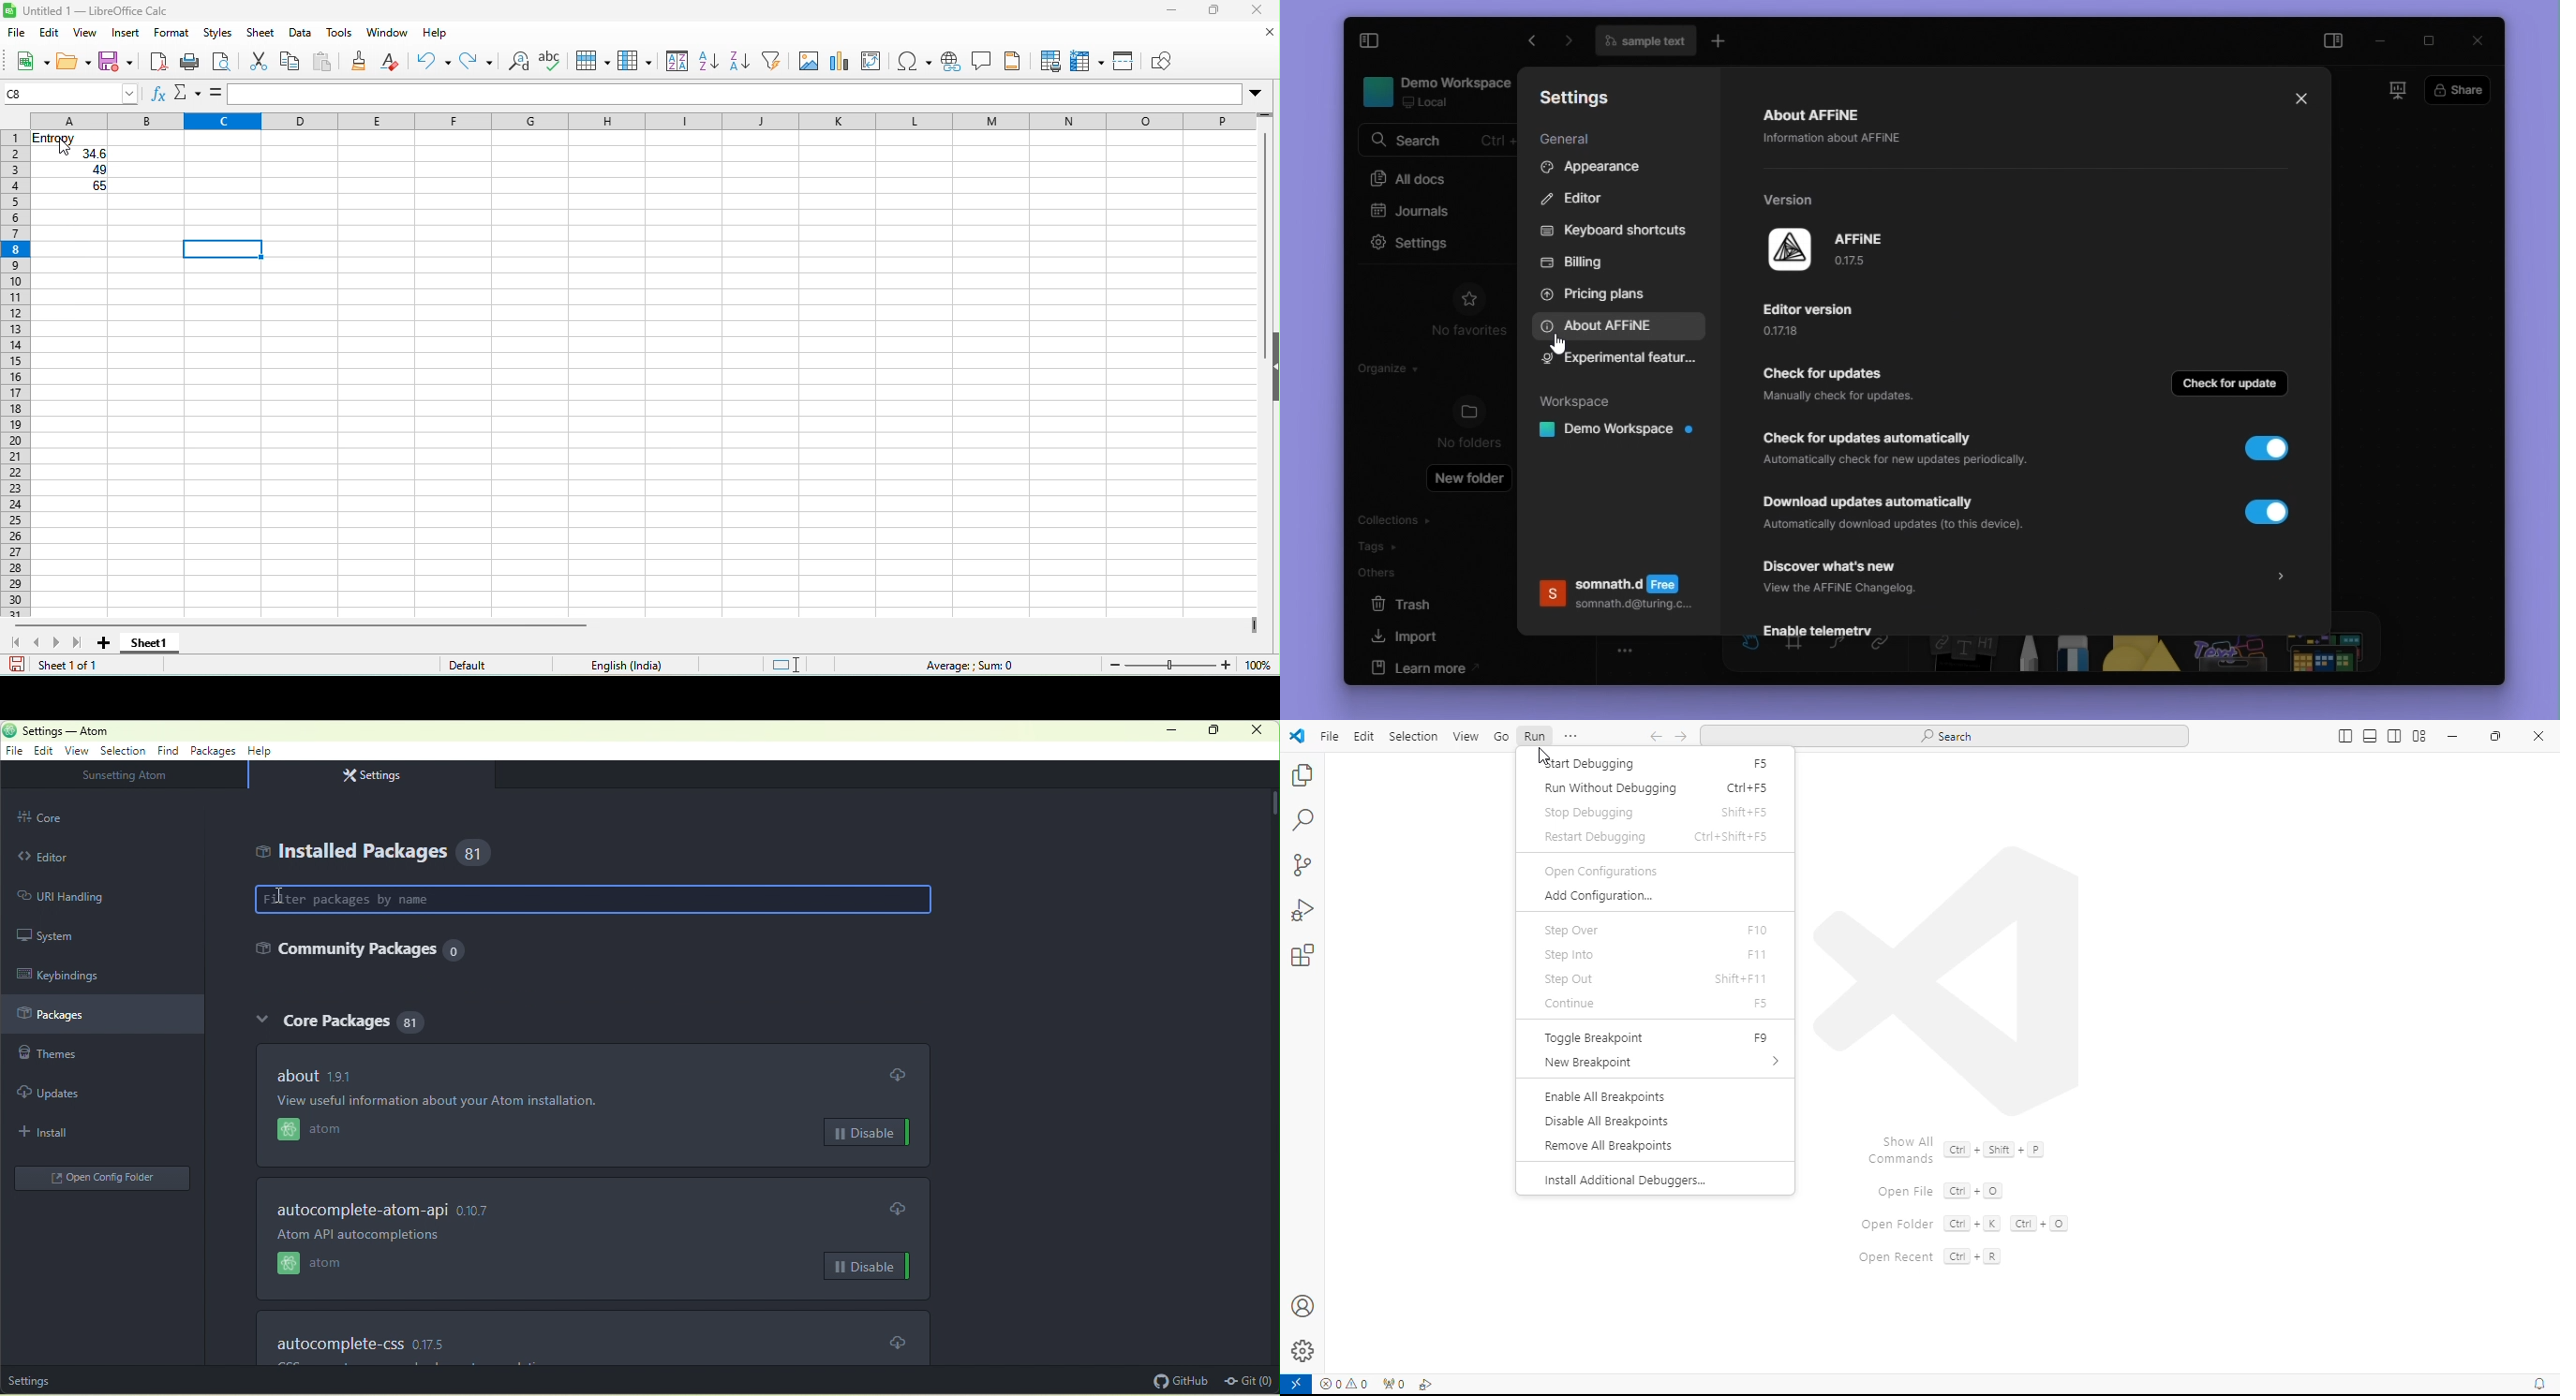 The height and width of the screenshot is (1400, 2576). Describe the element at coordinates (335, 1133) in the screenshot. I see `atom` at that location.